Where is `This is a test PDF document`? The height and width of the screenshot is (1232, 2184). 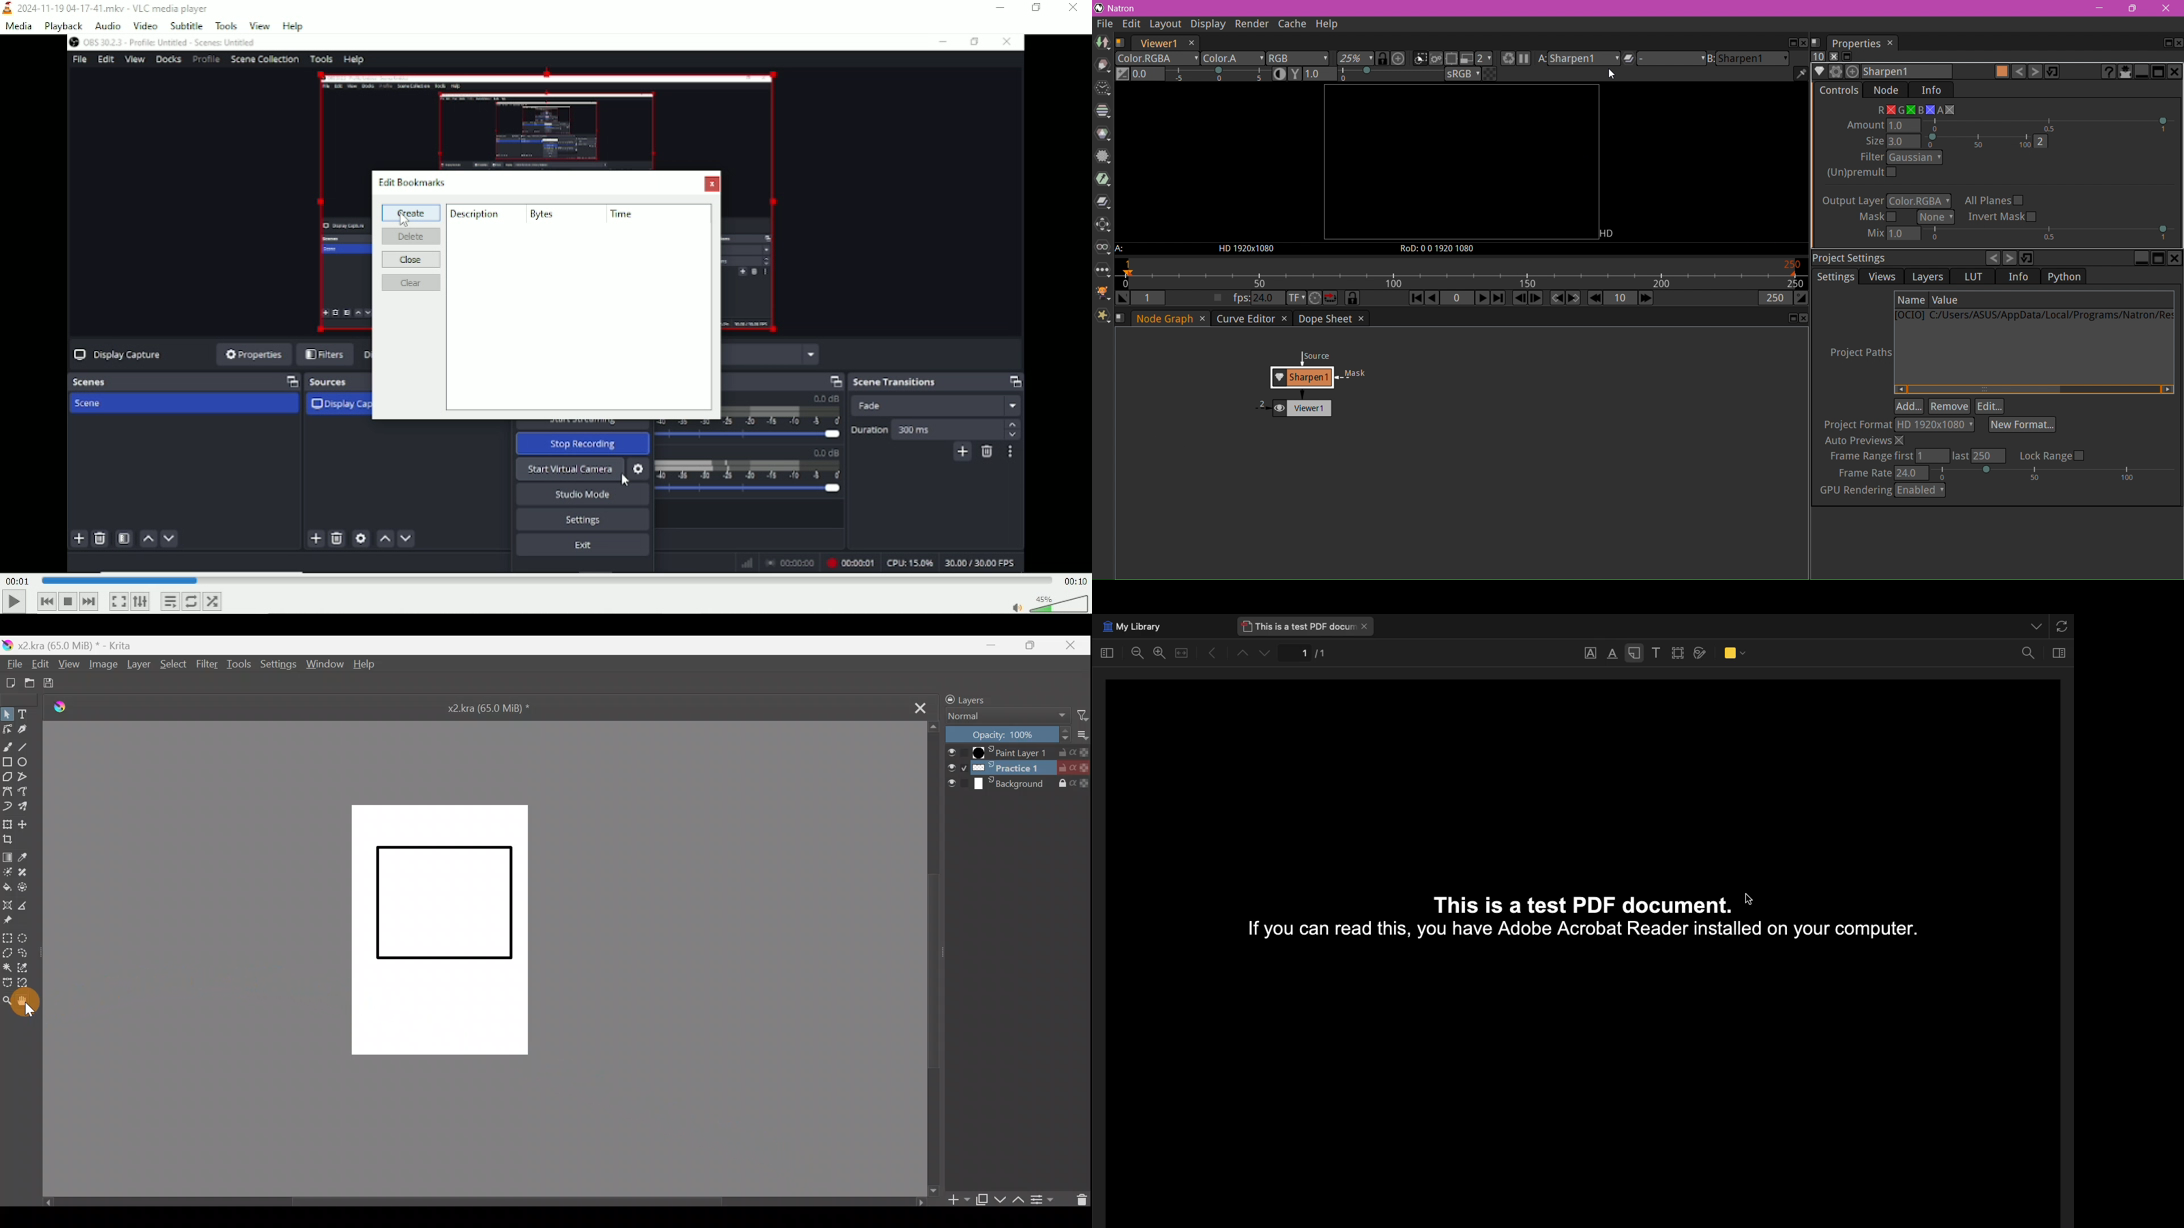
This is a test PDF document is located at coordinates (1306, 626).